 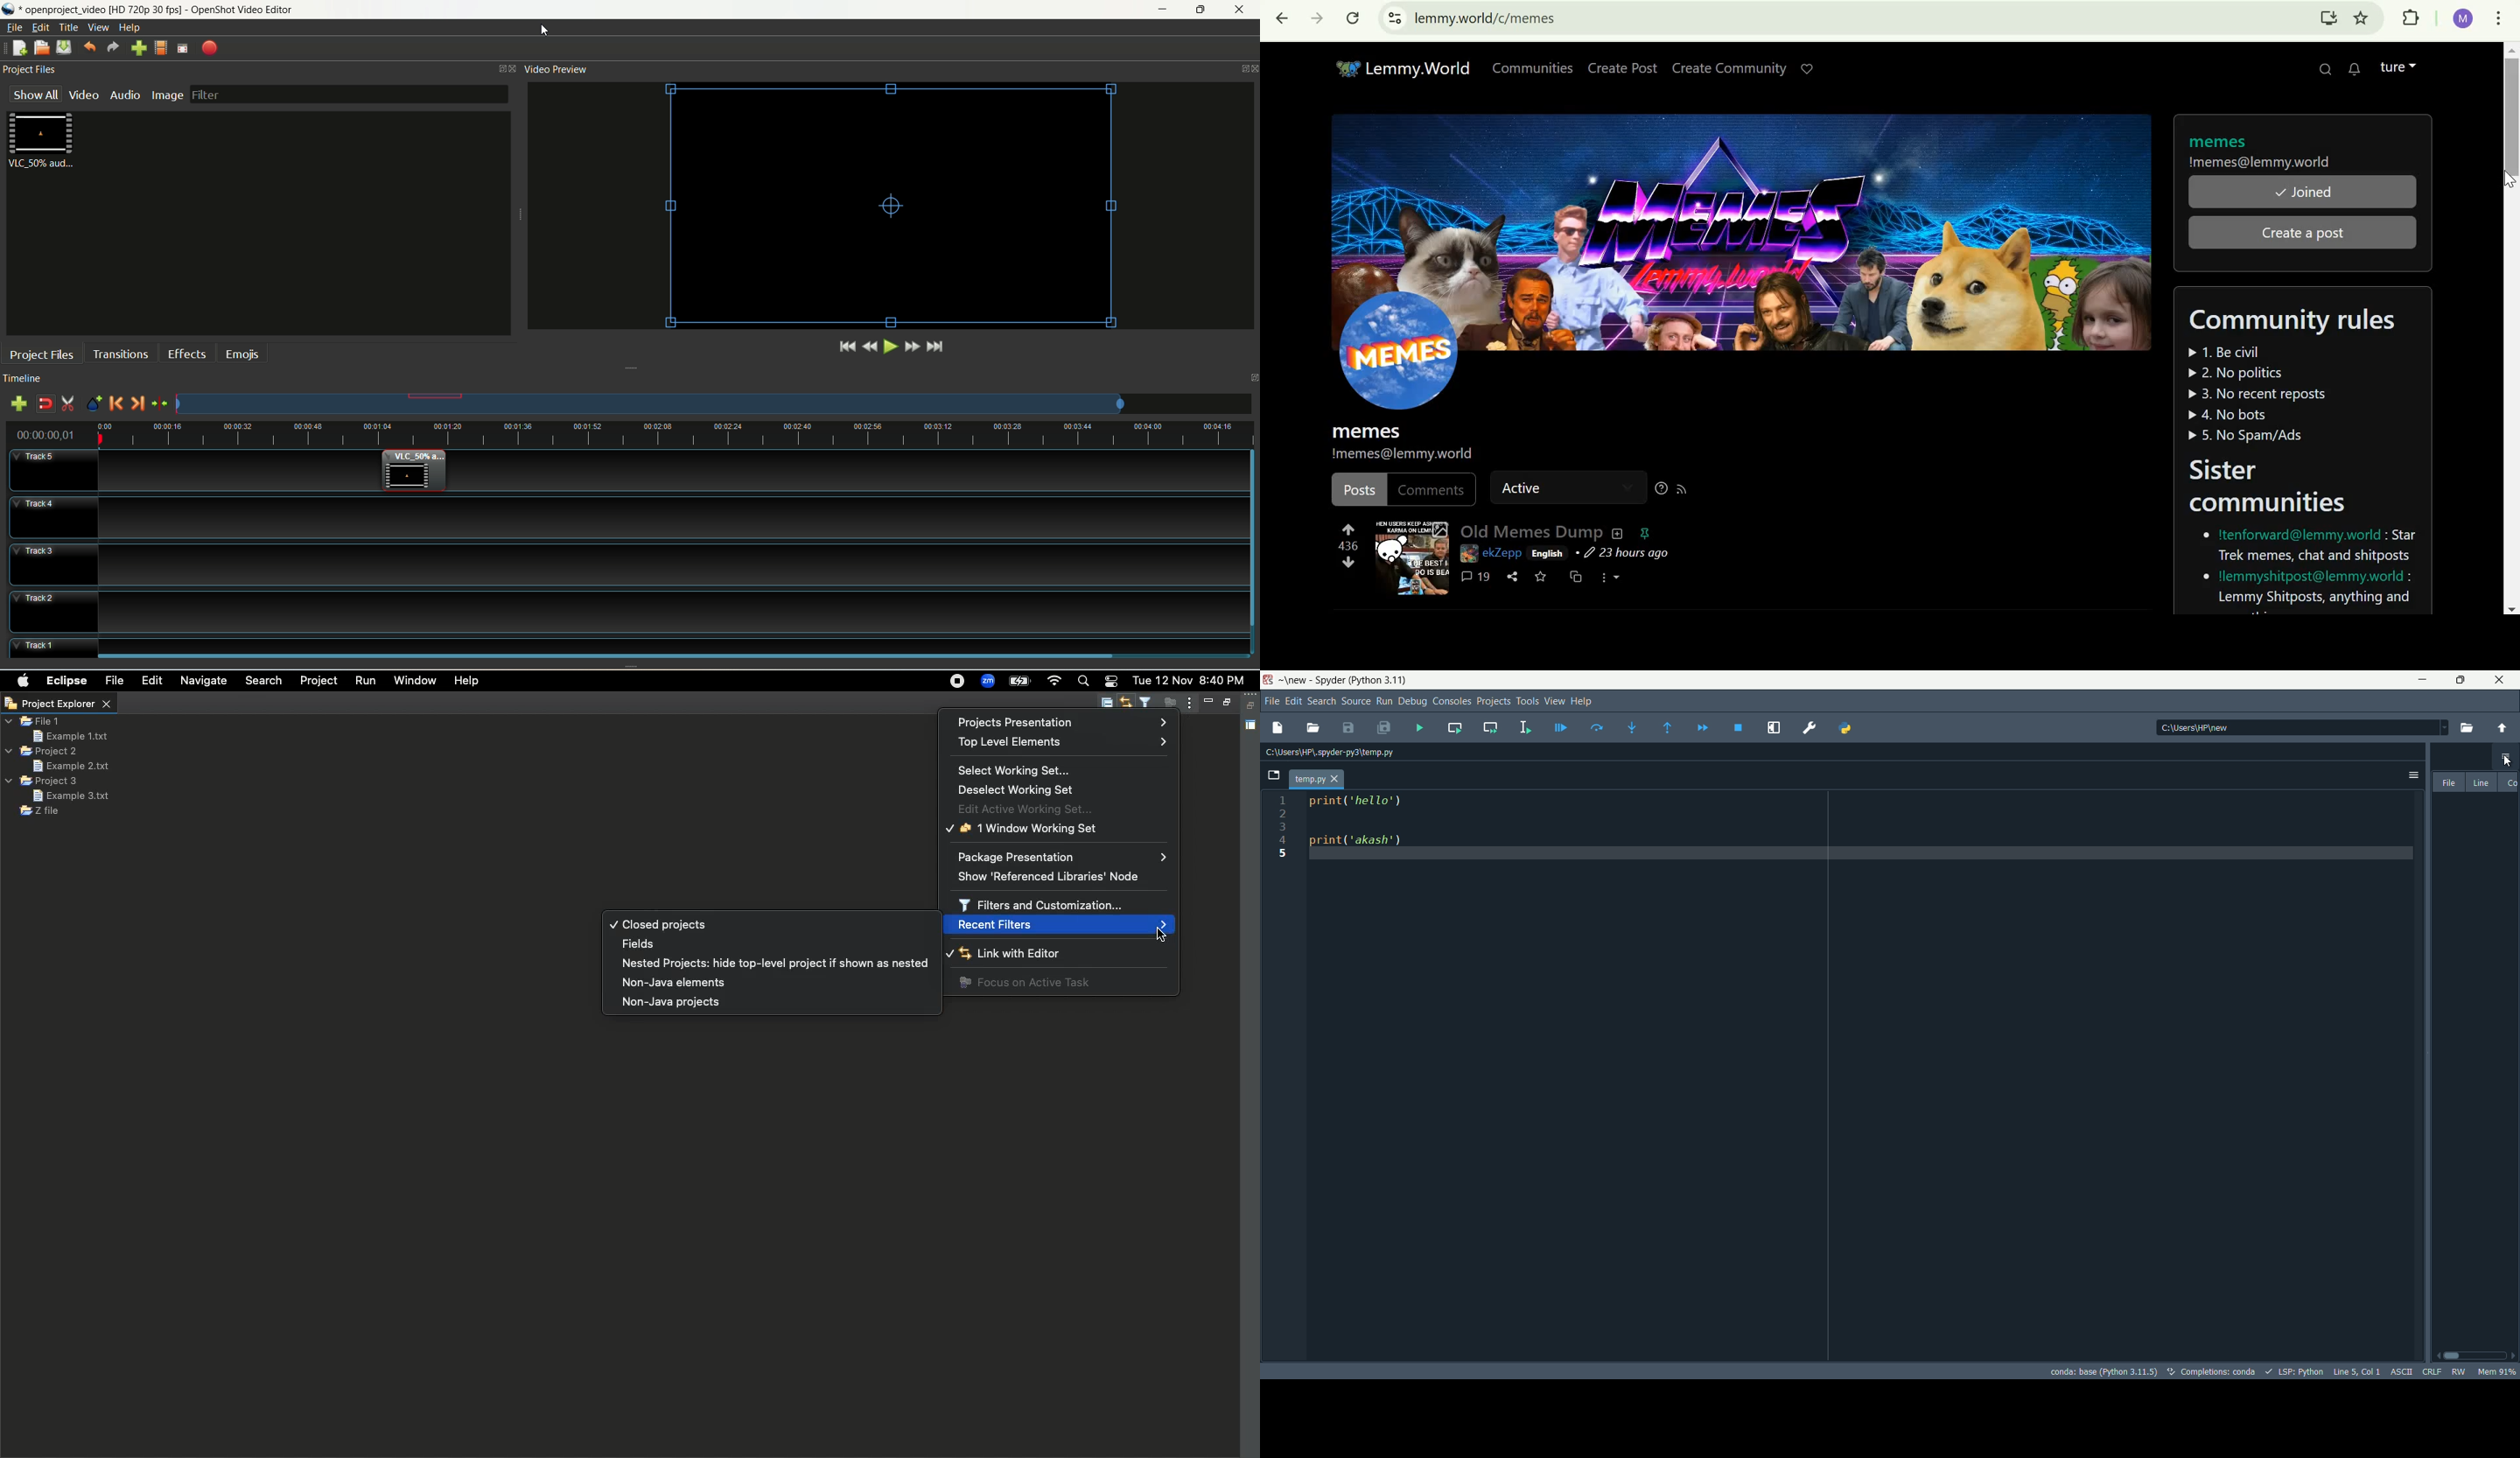 What do you see at coordinates (1491, 701) in the screenshot?
I see `Project Menu` at bounding box center [1491, 701].